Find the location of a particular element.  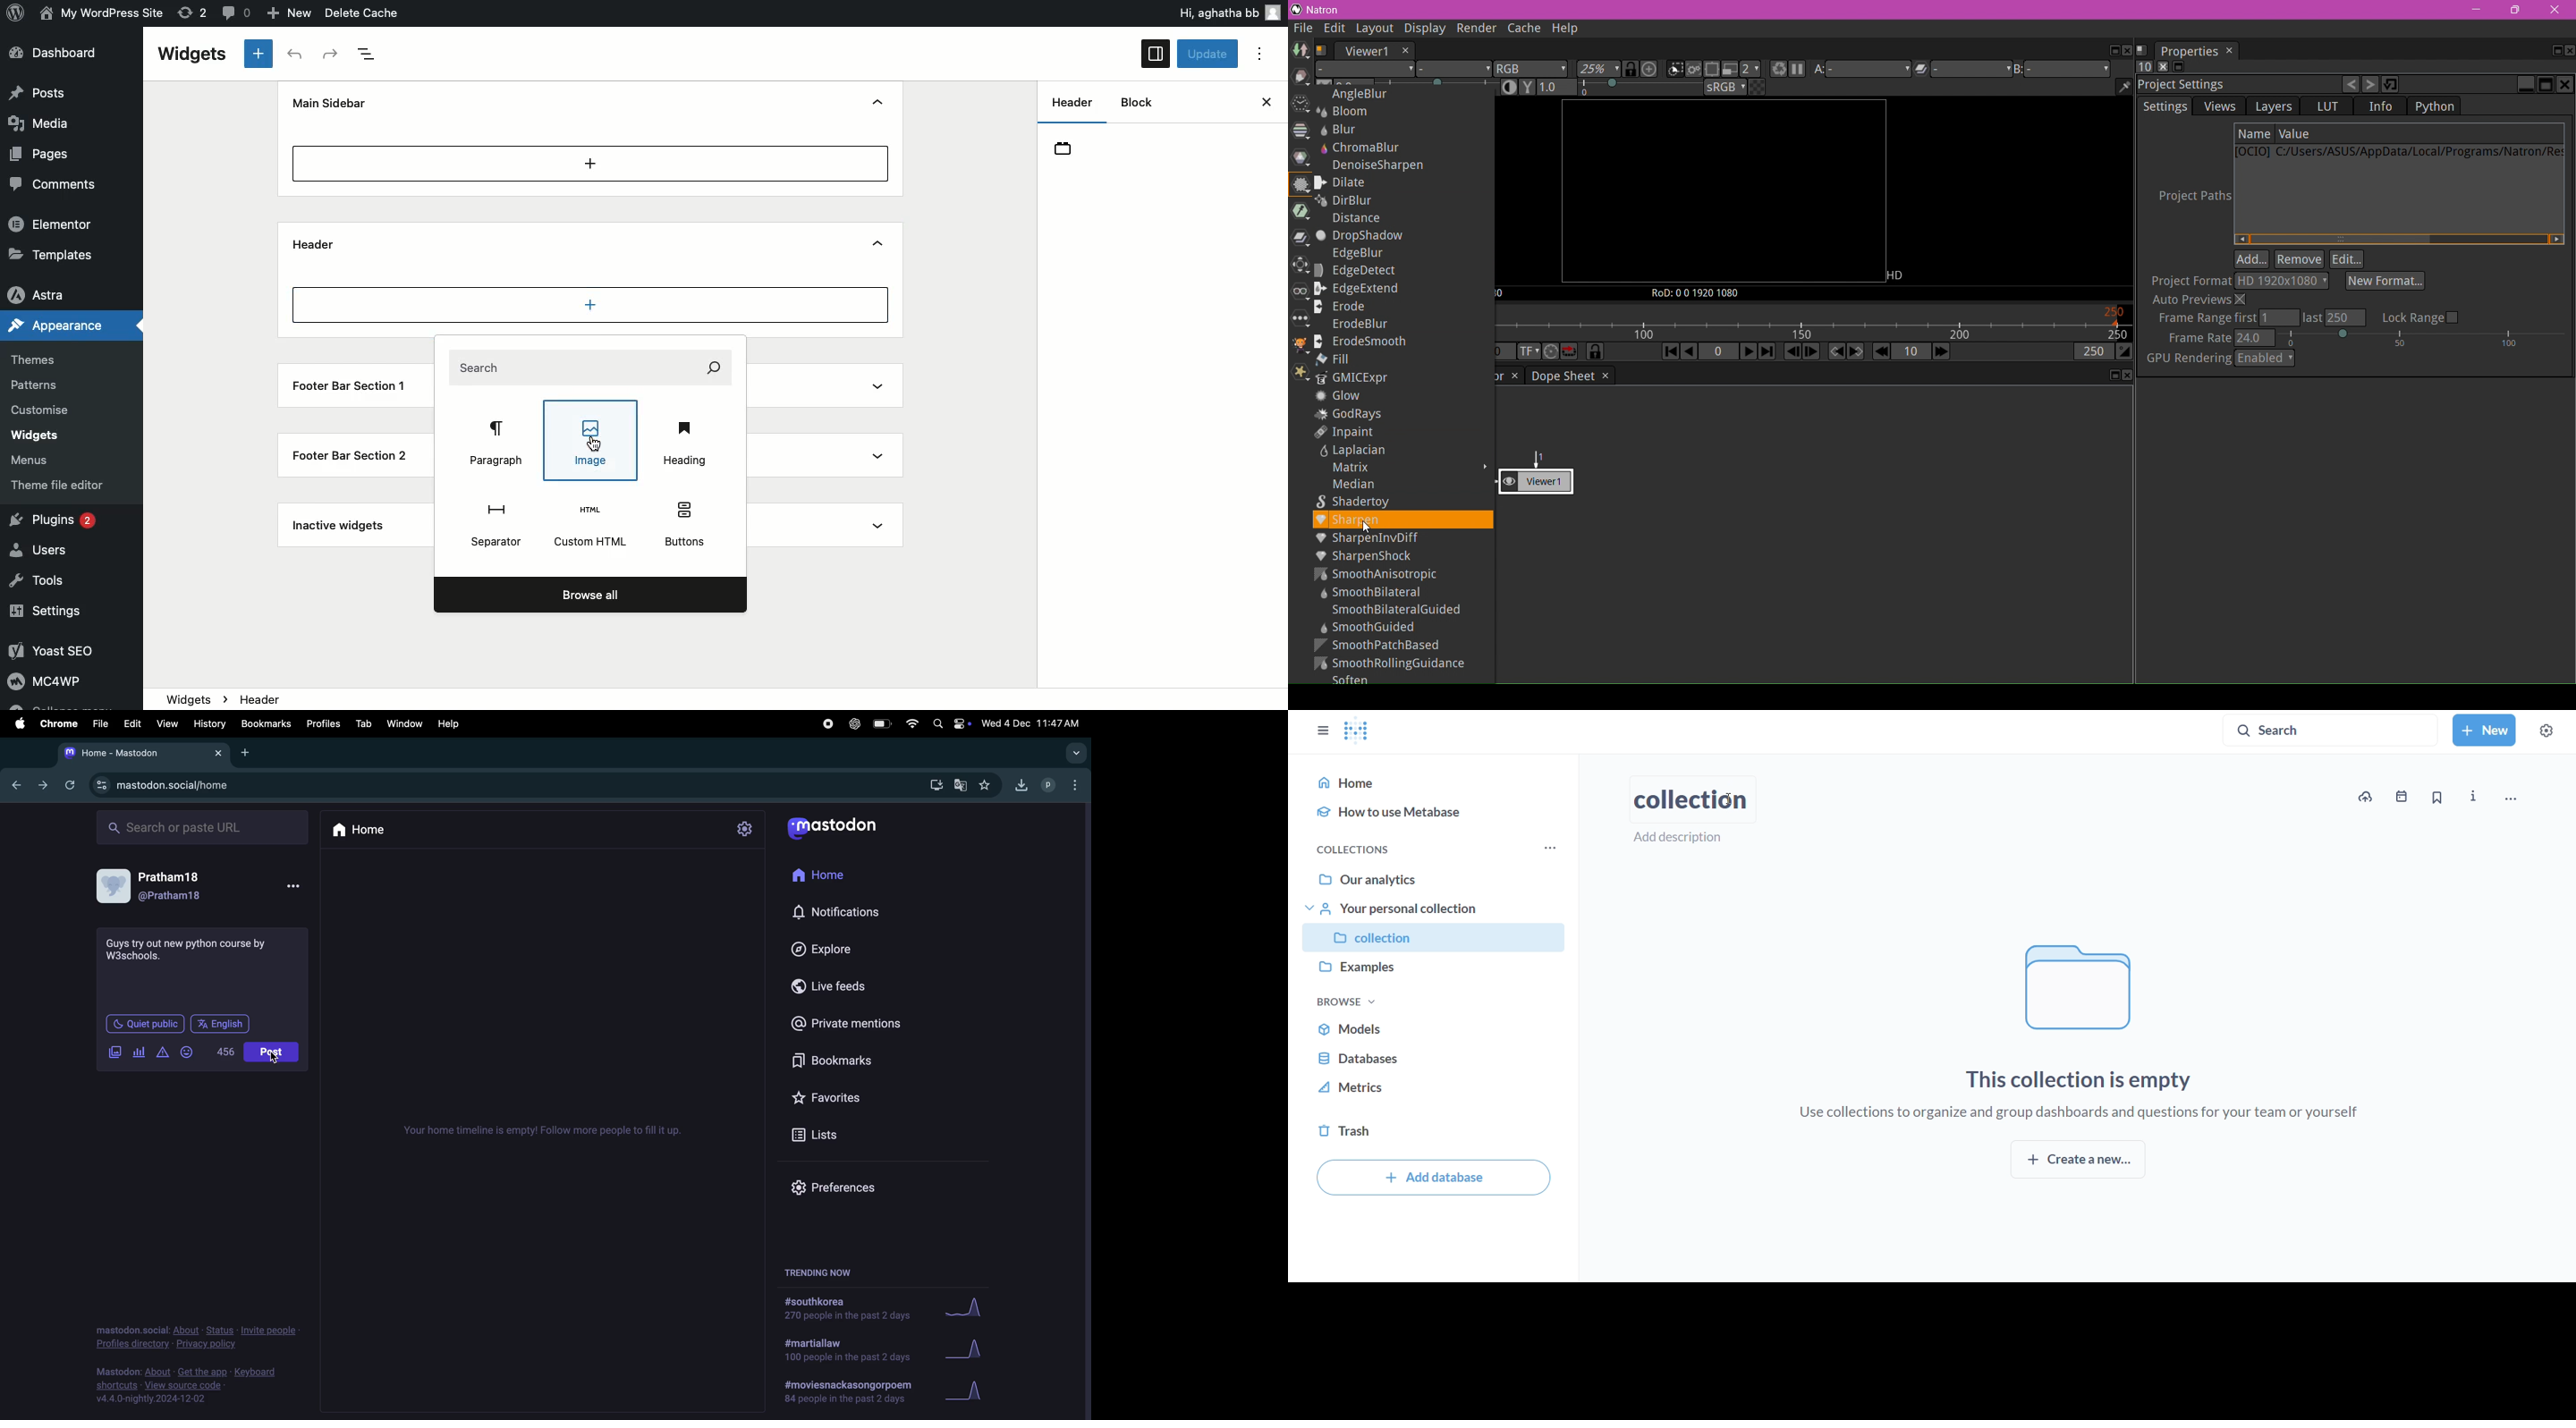

Show is located at coordinates (878, 526).